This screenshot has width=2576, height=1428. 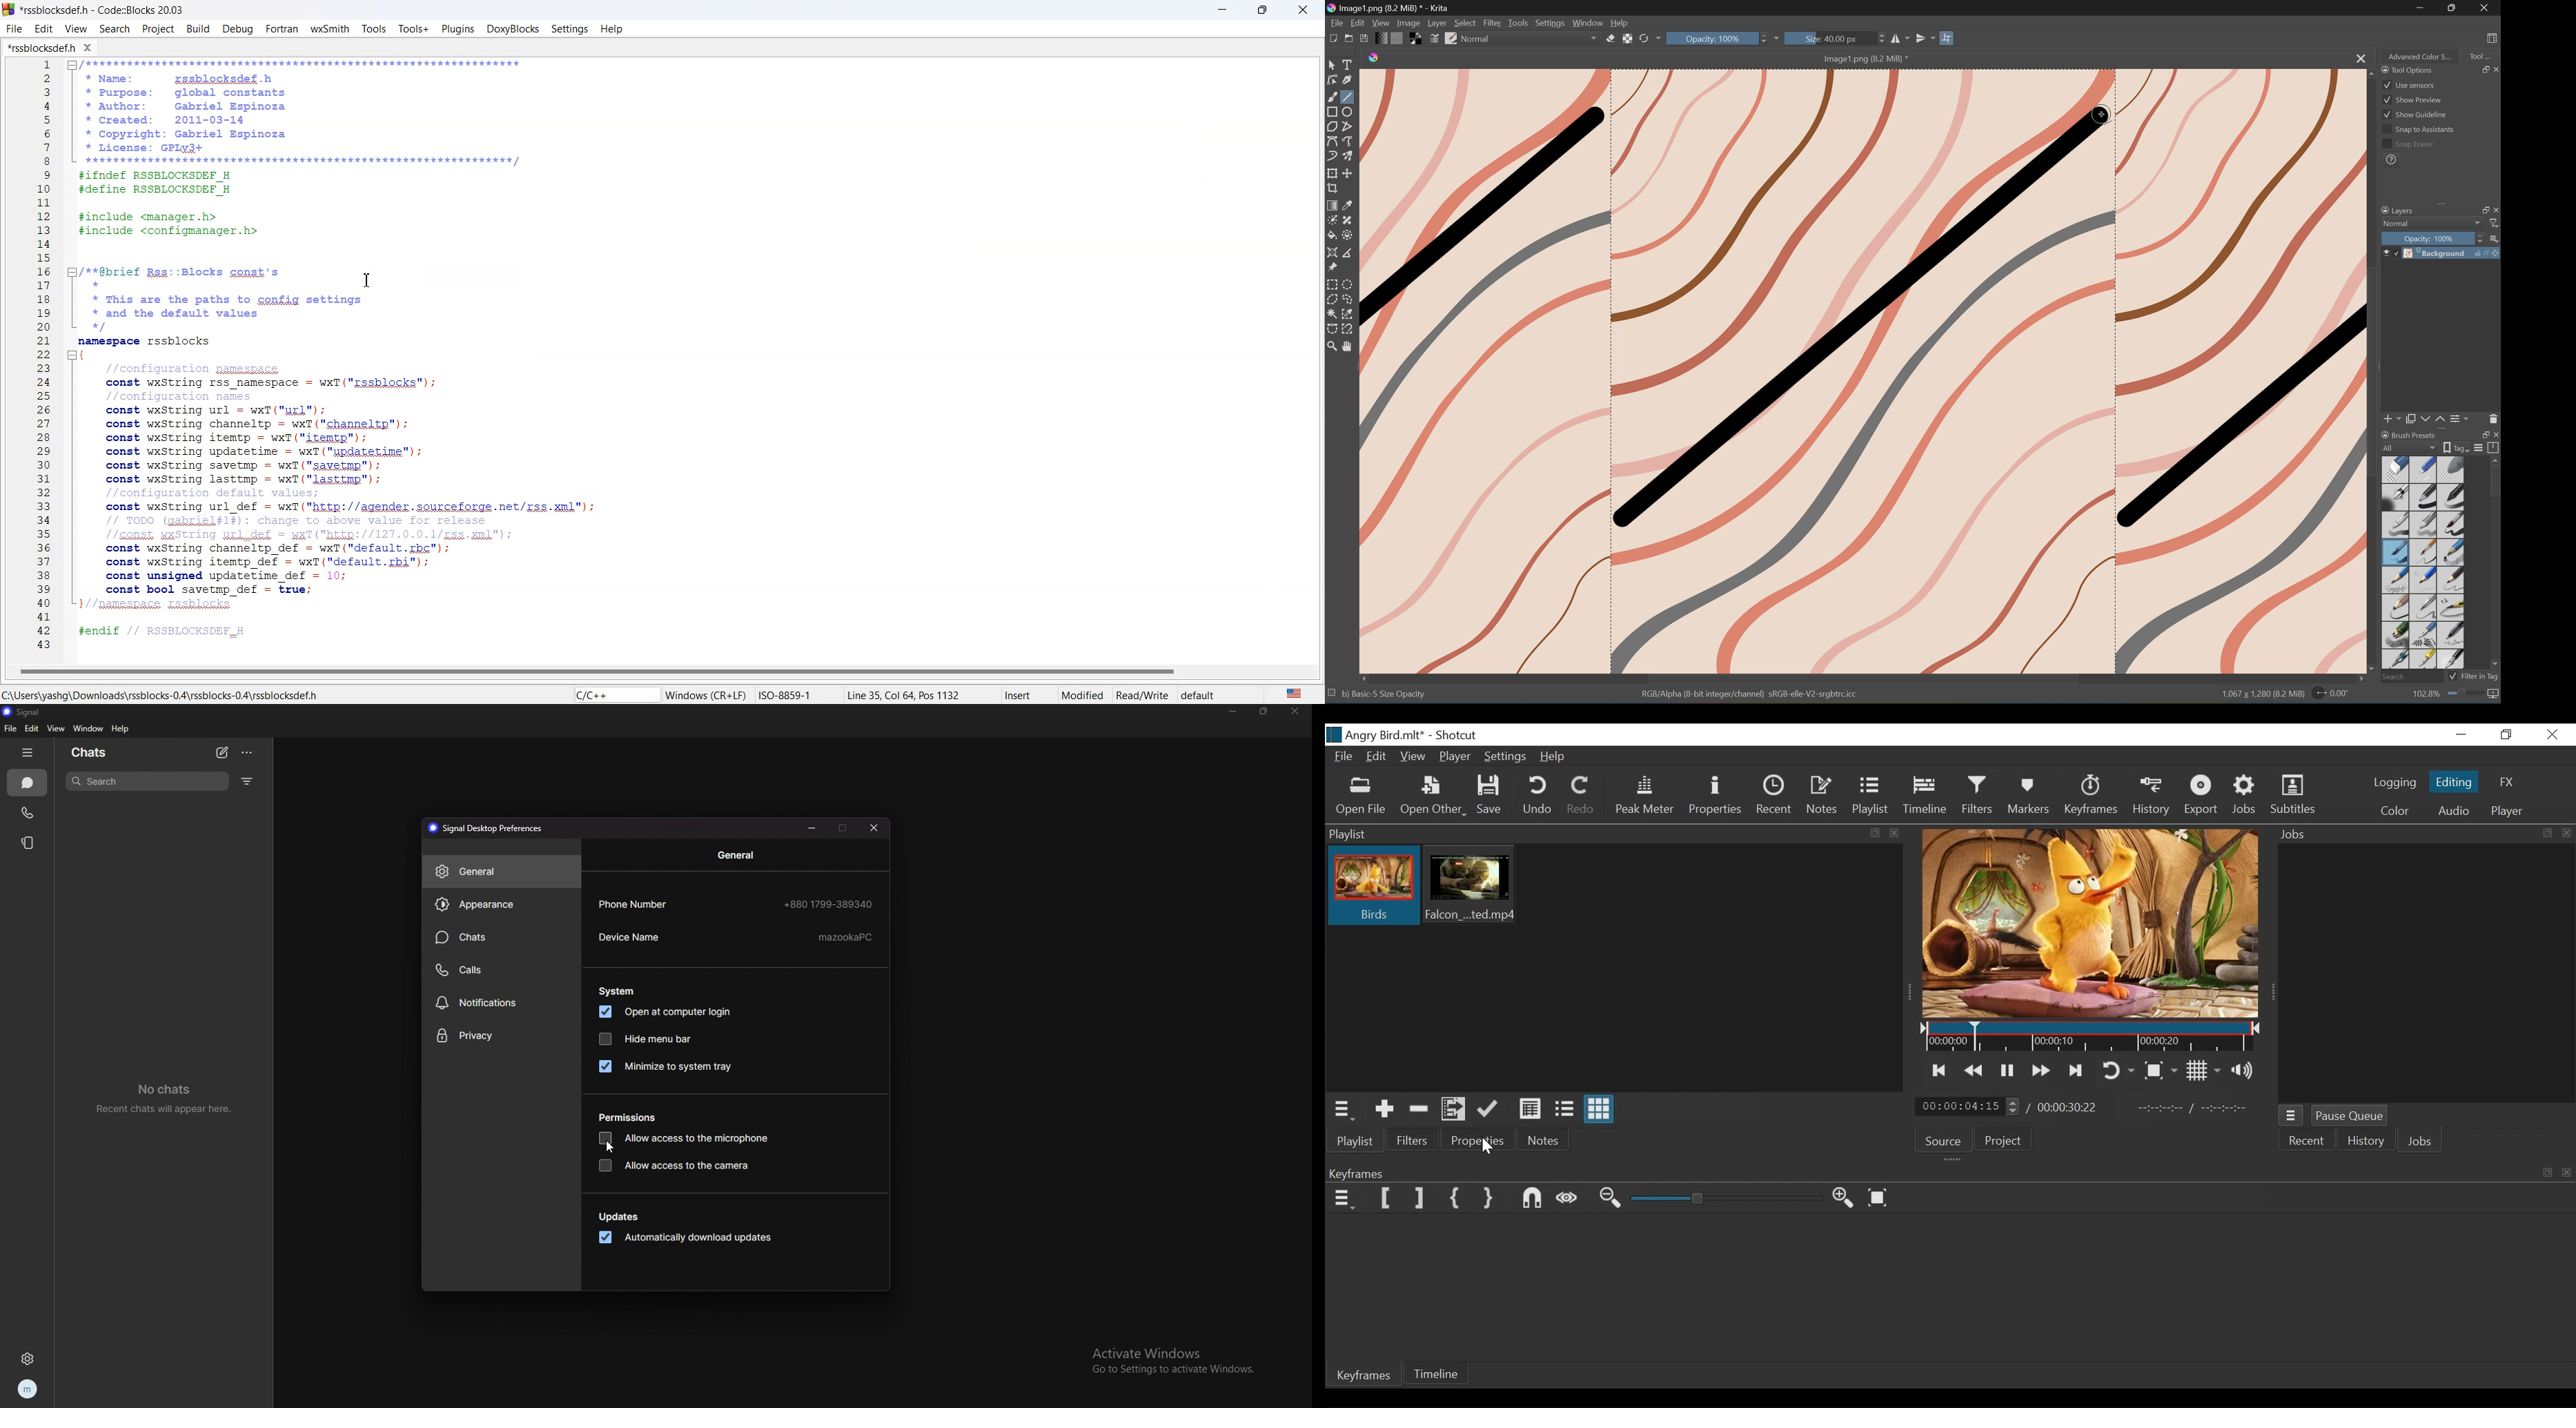 What do you see at coordinates (2032, 797) in the screenshot?
I see `Markers` at bounding box center [2032, 797].